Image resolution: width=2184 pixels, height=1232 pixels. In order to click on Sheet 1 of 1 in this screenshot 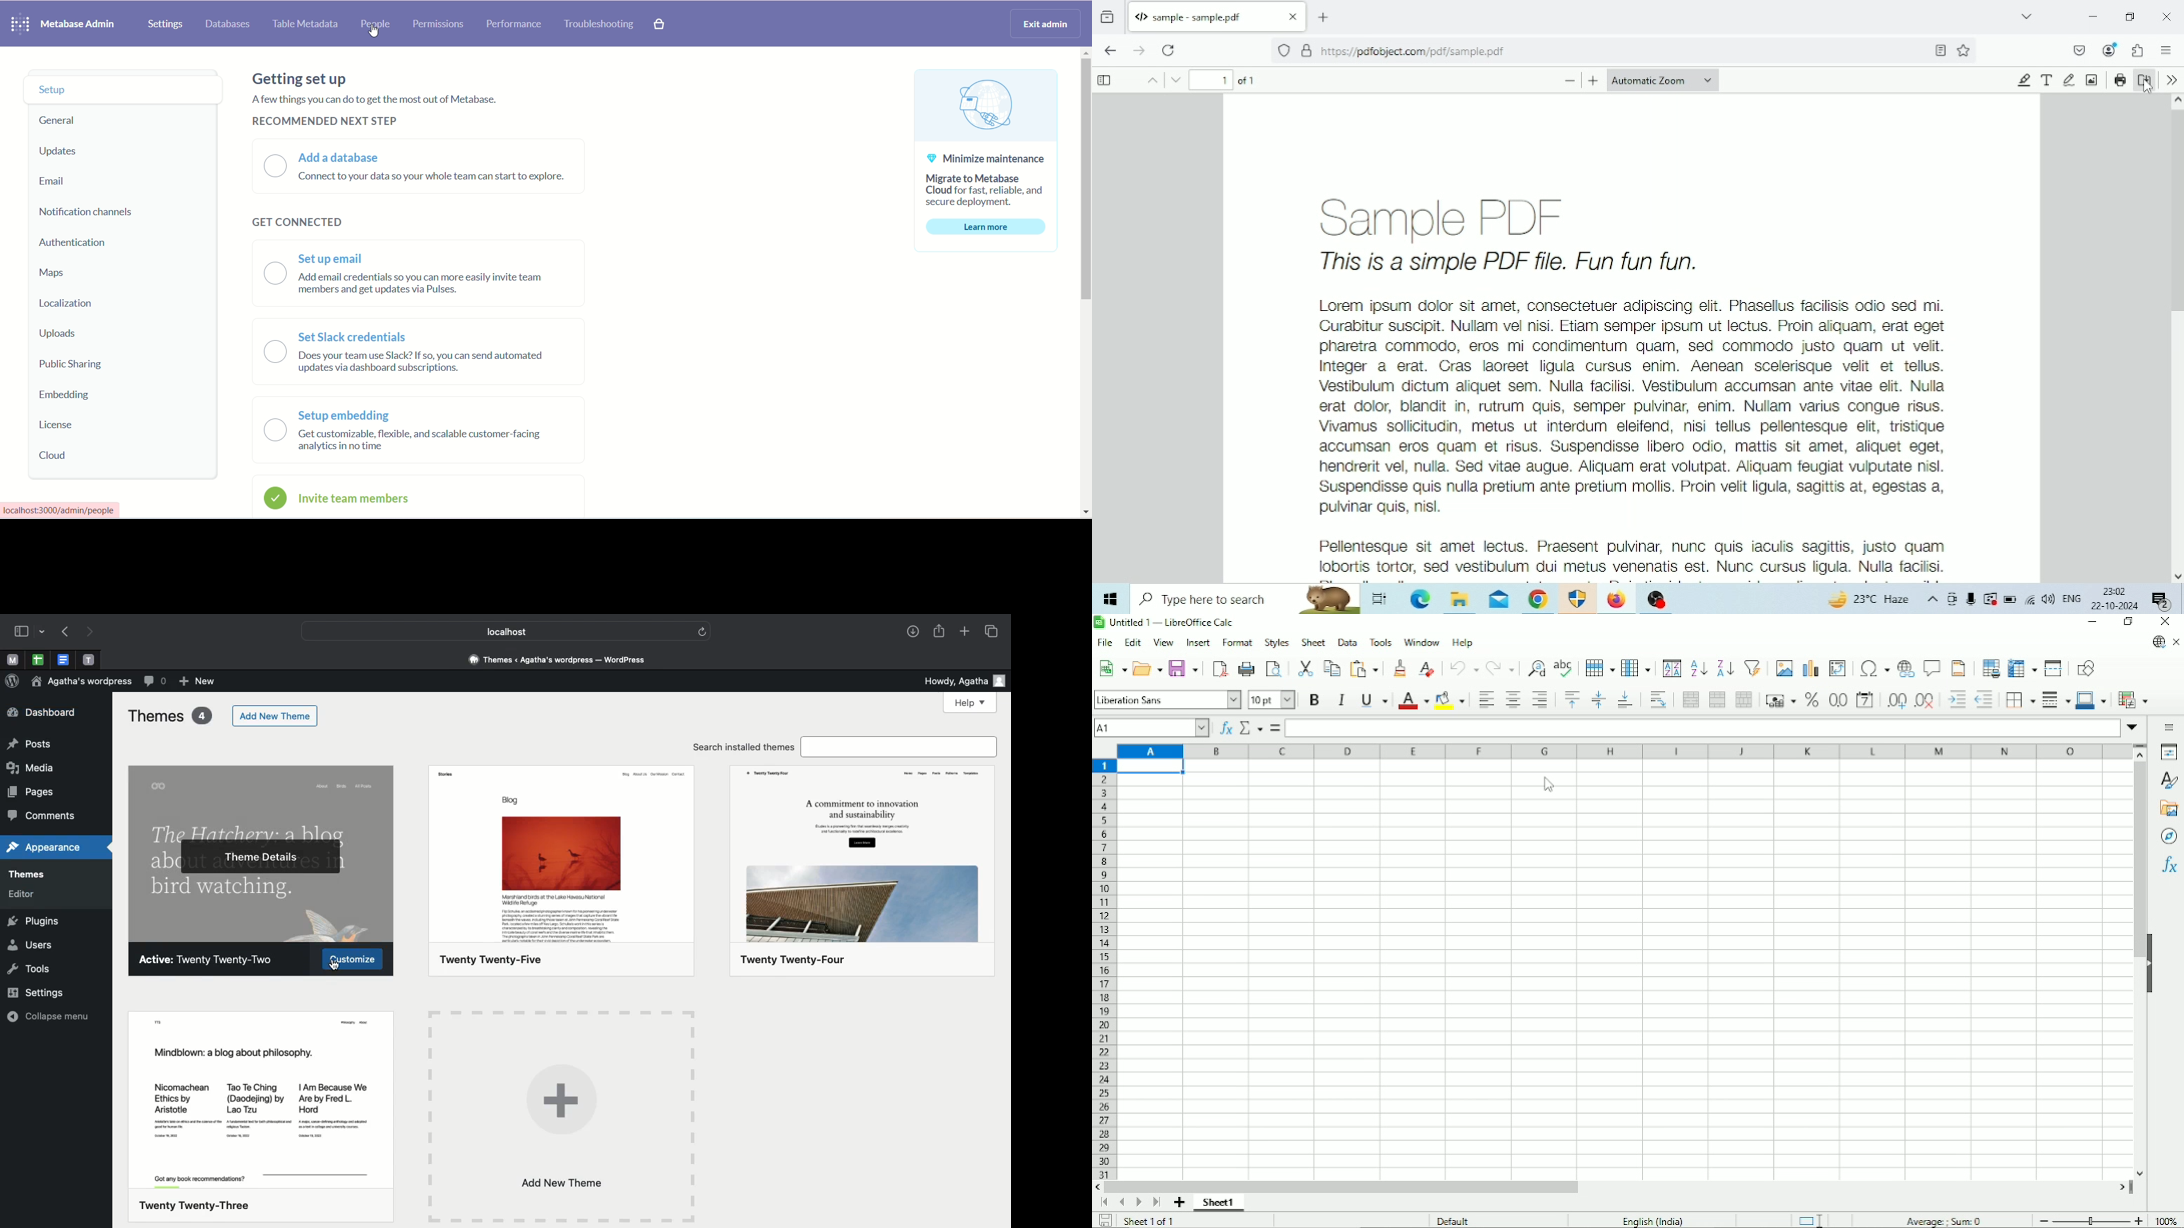, I will do `click(1151, 1221)`.